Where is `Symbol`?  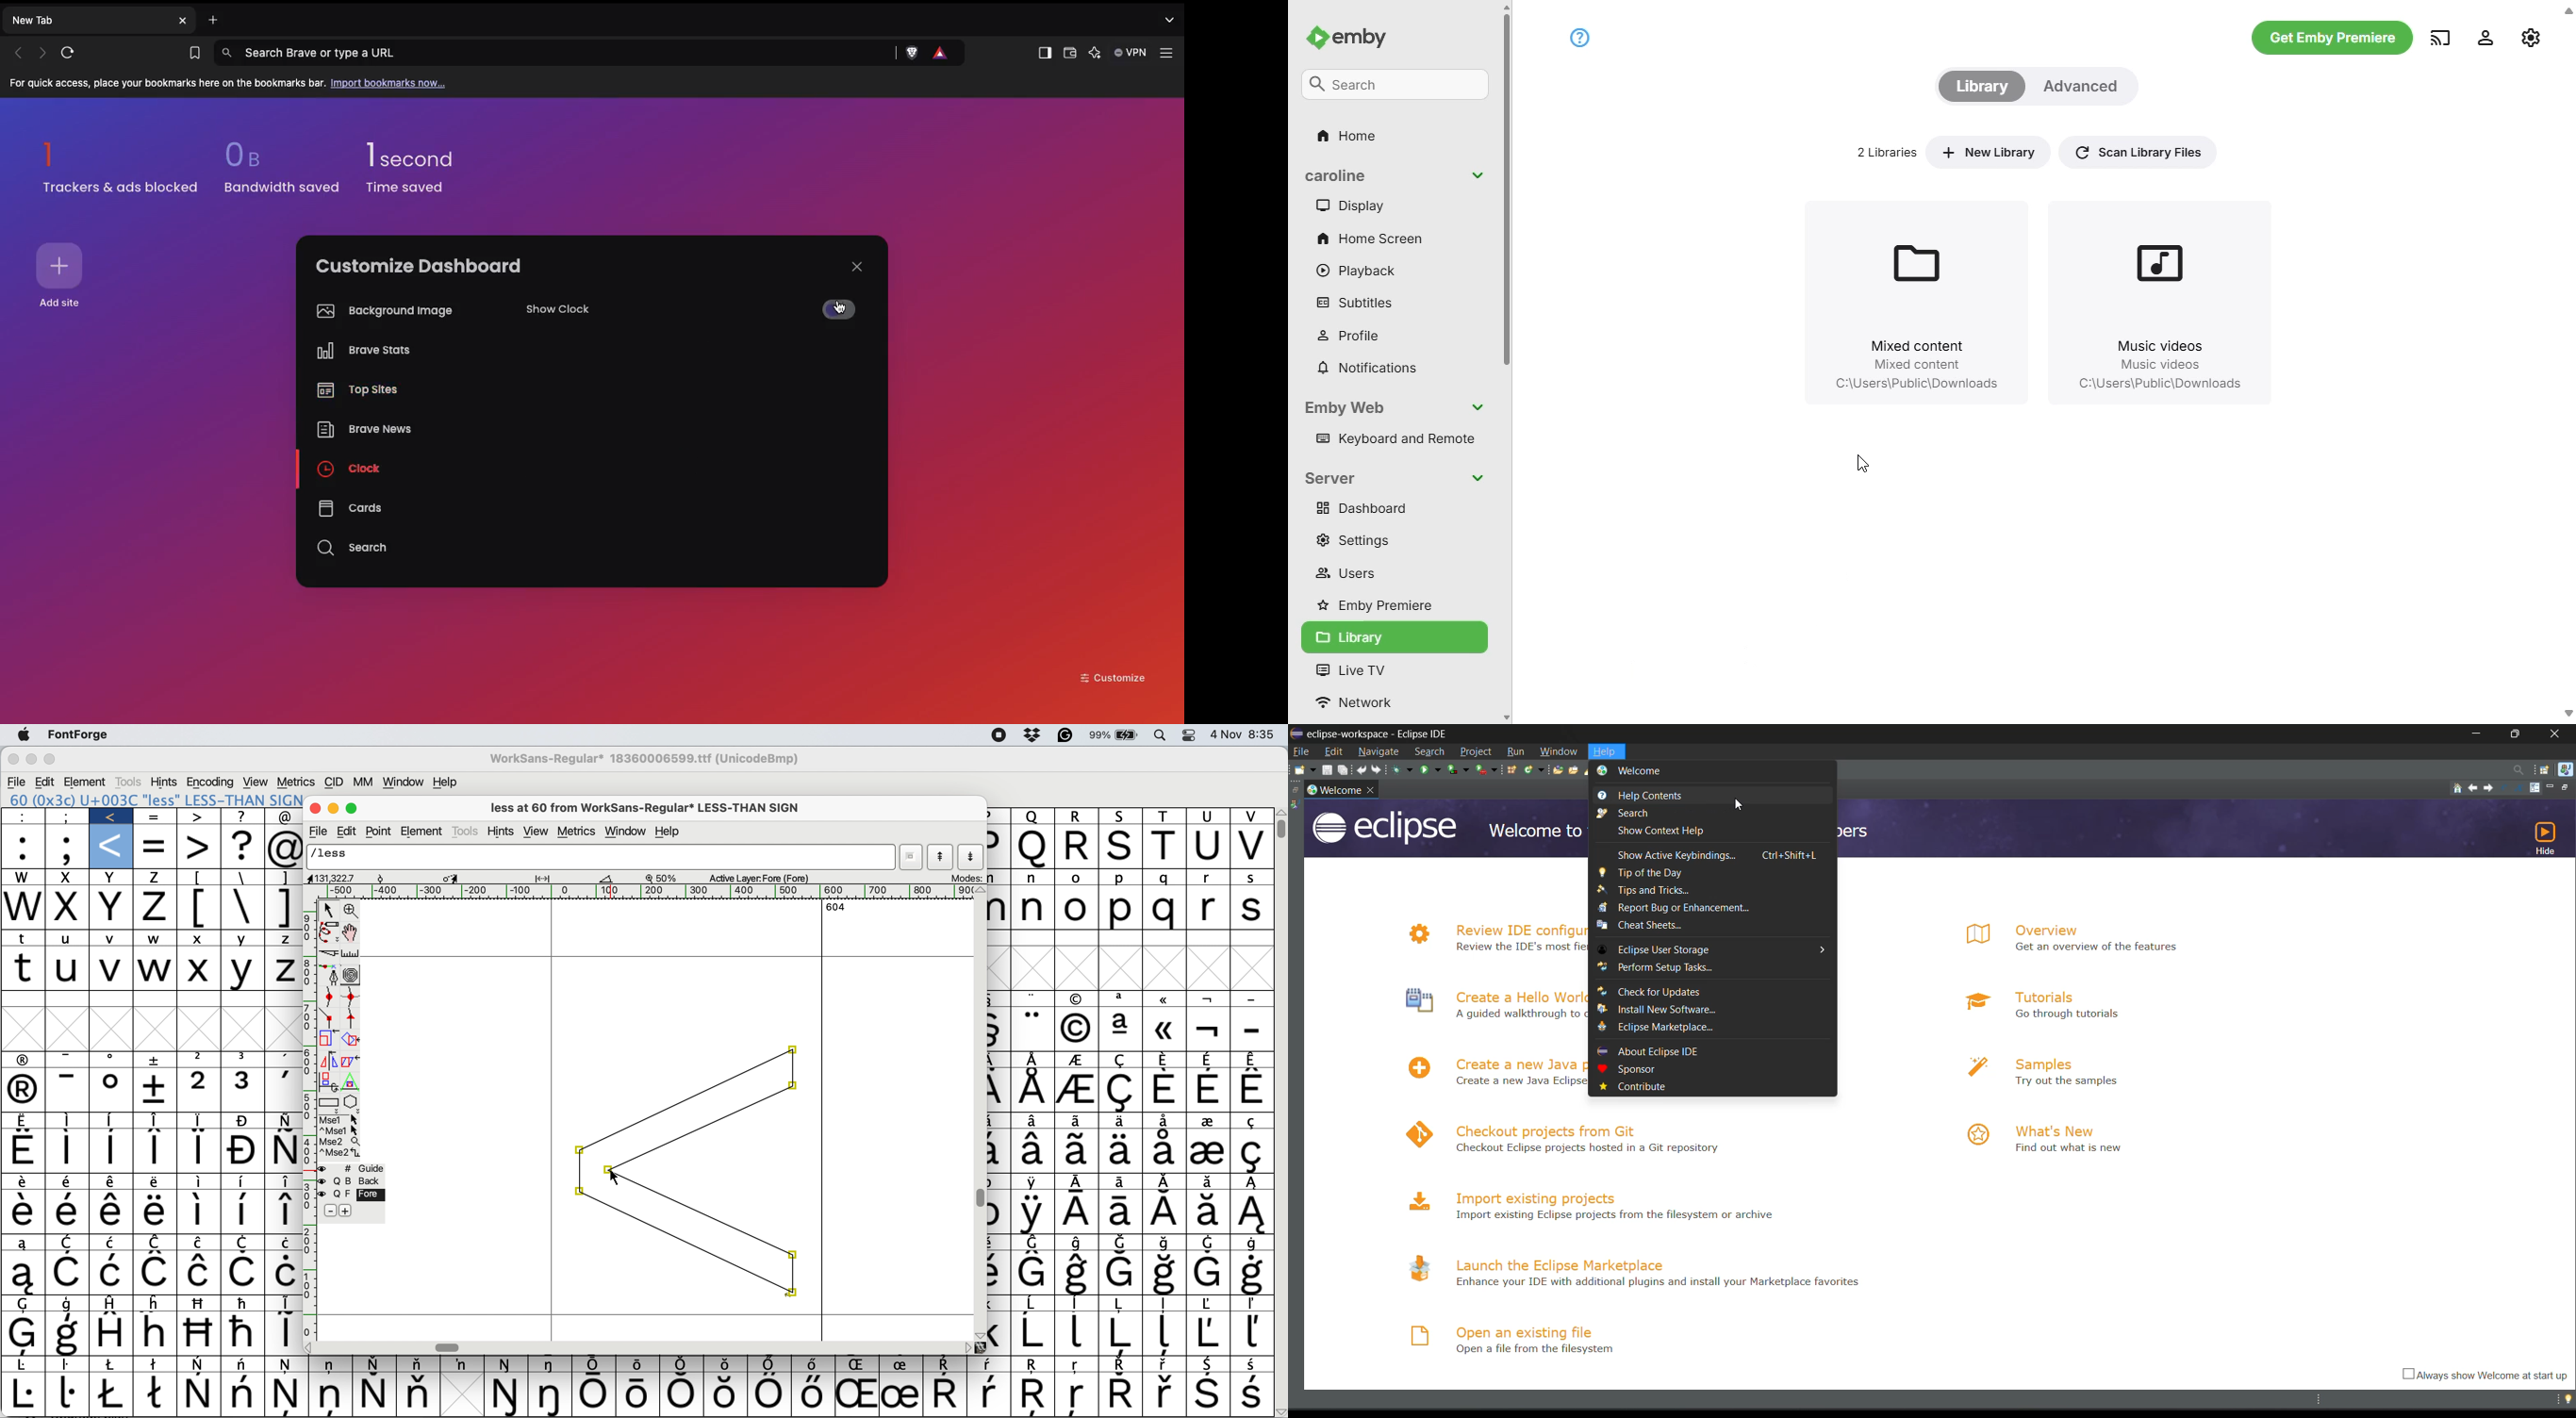
Symbol is located at coordinates (856, 1395).